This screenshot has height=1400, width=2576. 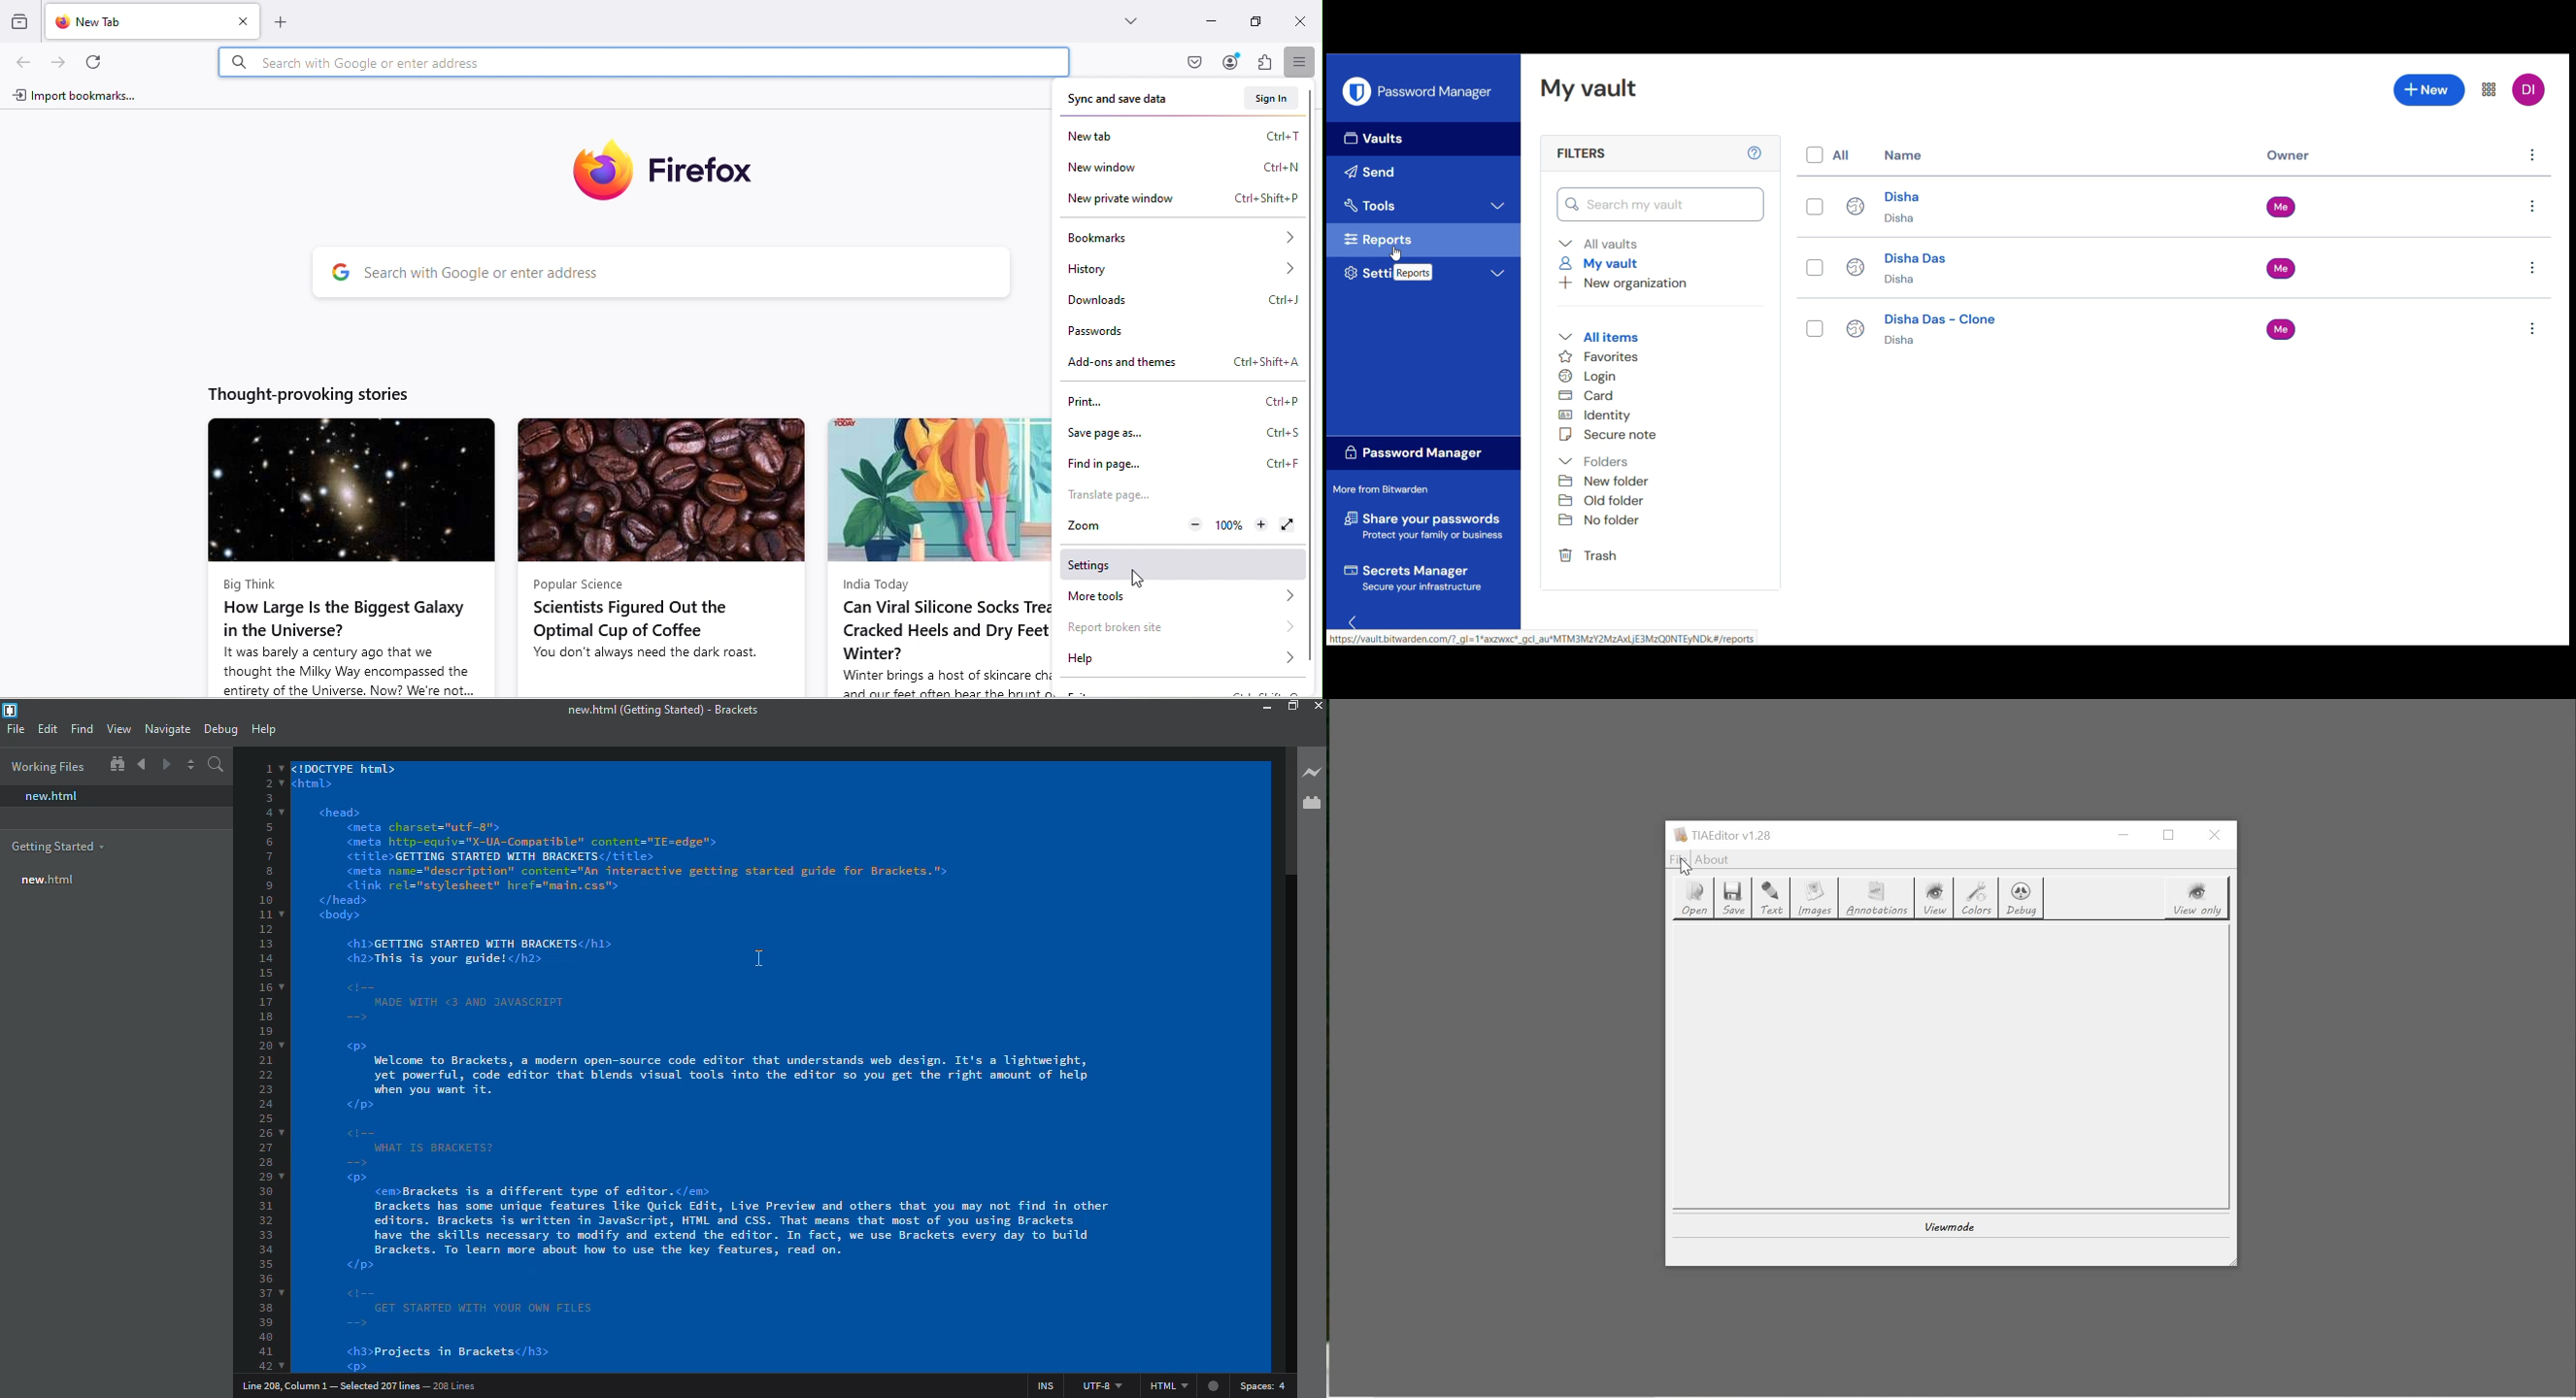 I want to click on India Today

Can Viral Silicone Socks Treat
Cracked Heels and Dry Feet in
Winter?

Winter brings a host of skincare challenges,, so click(x=935, y=633).